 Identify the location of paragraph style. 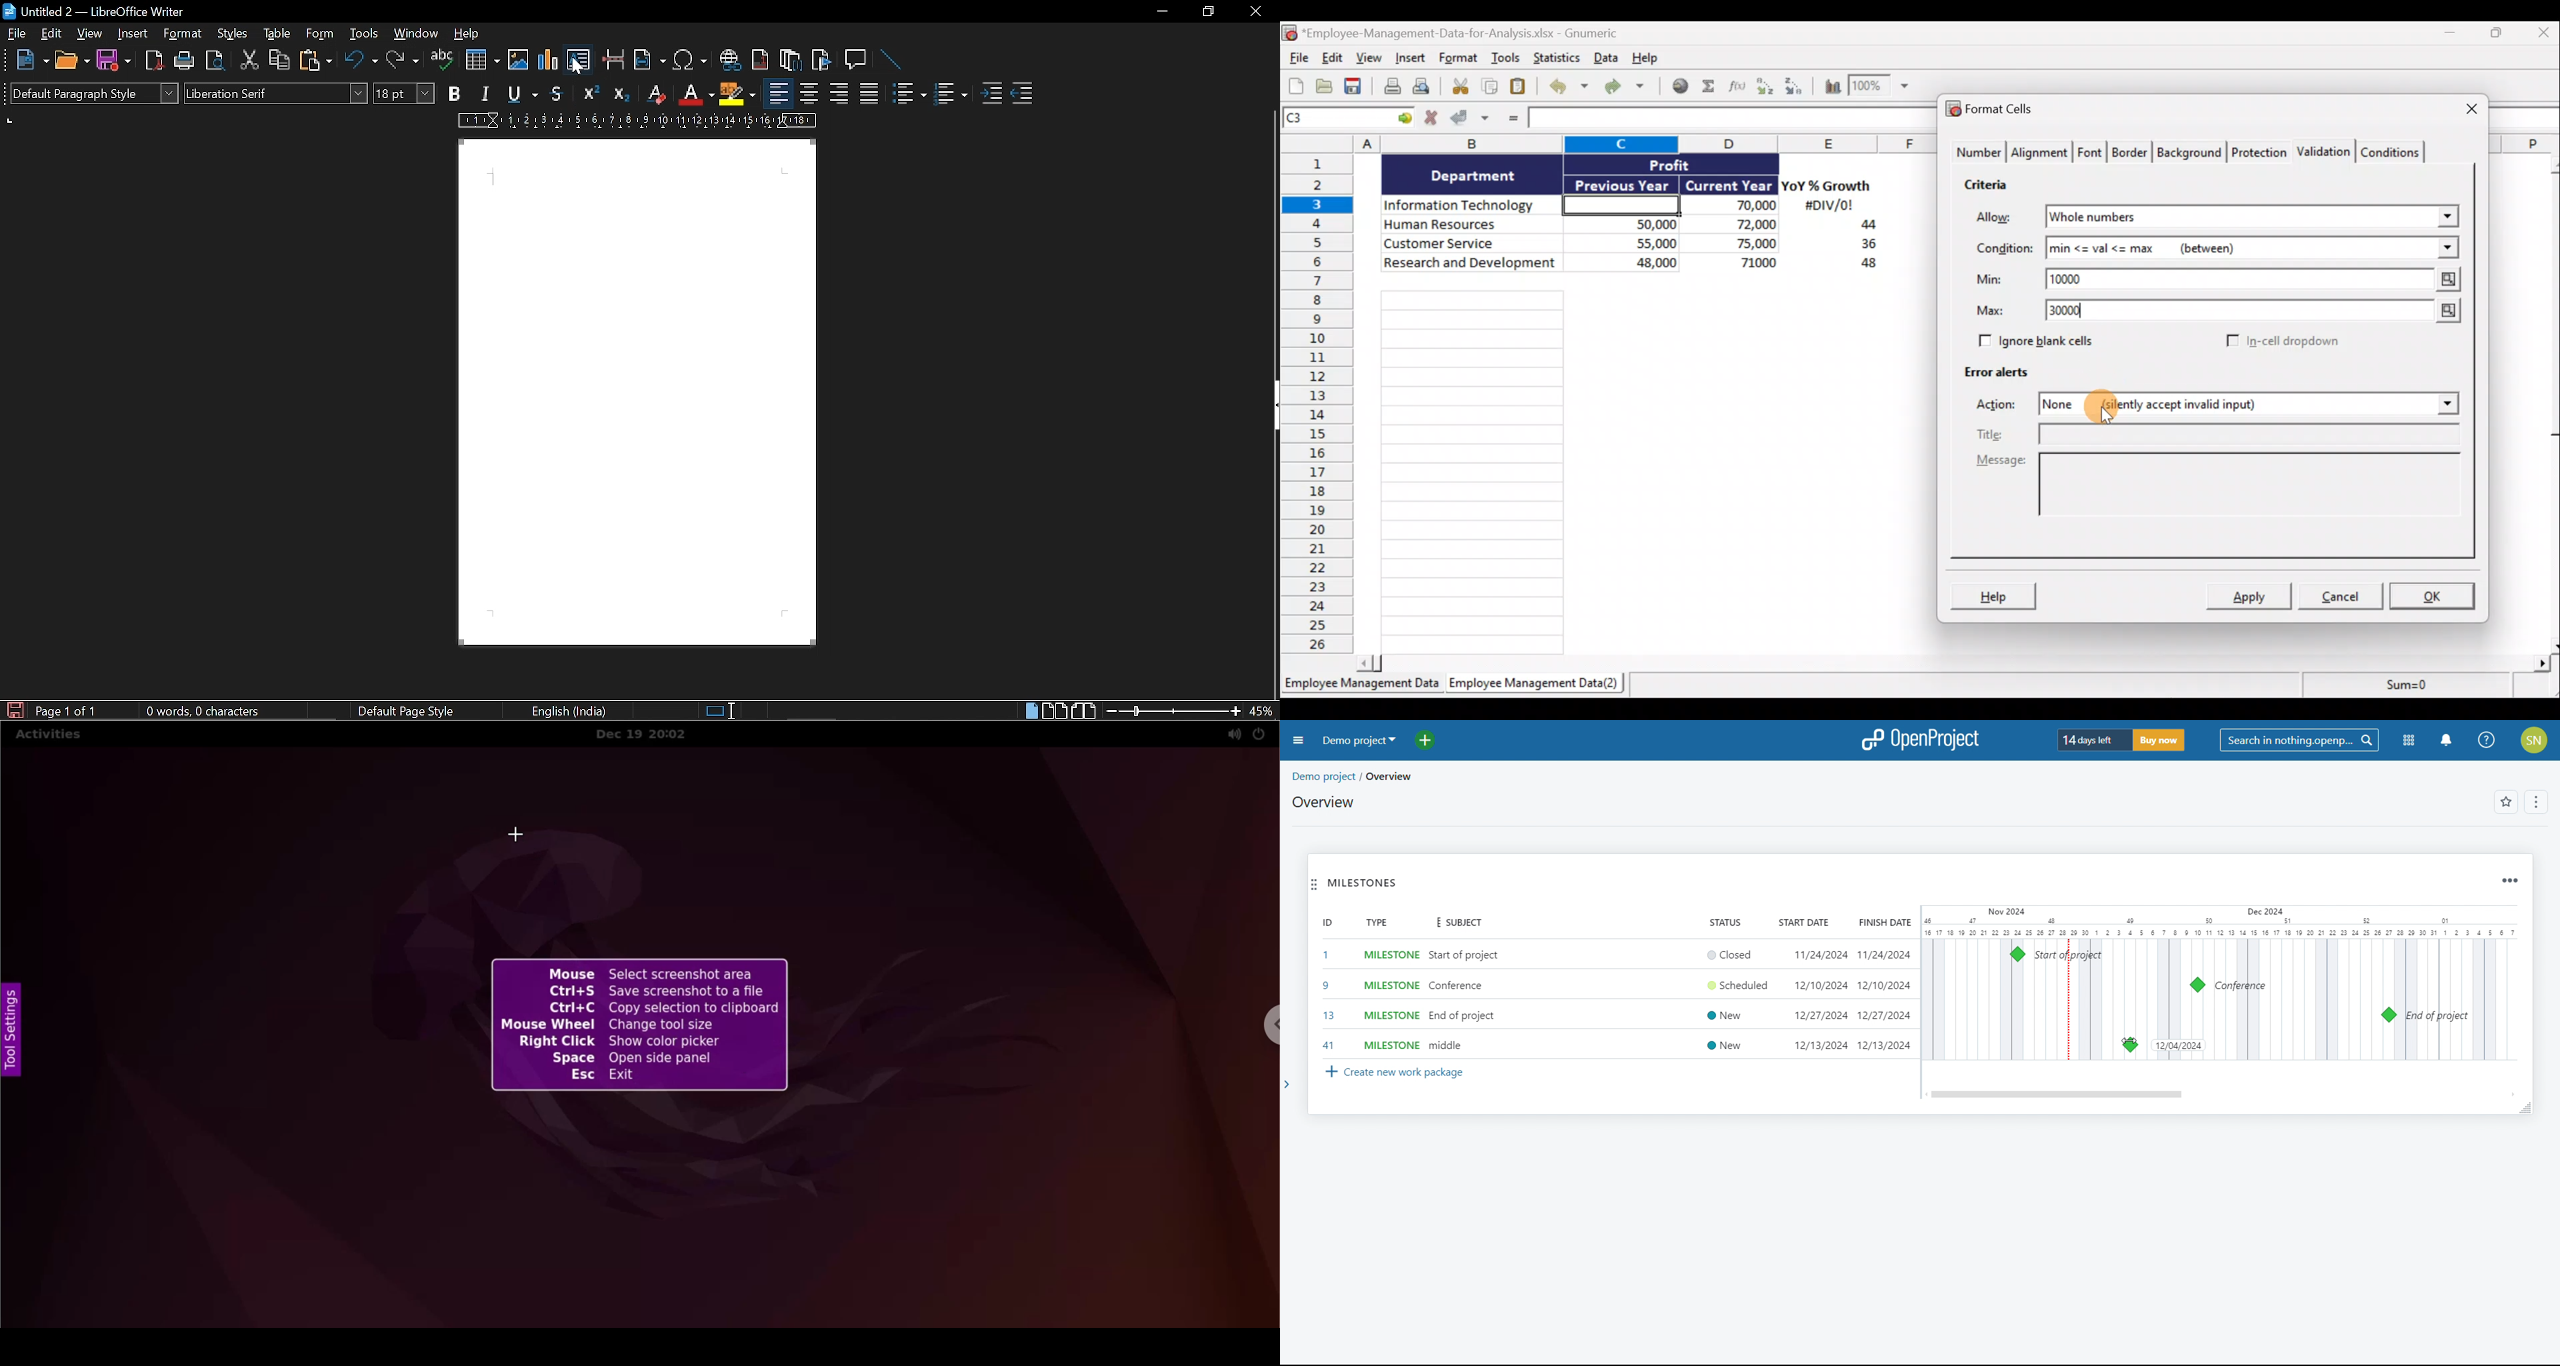
(94, 92).